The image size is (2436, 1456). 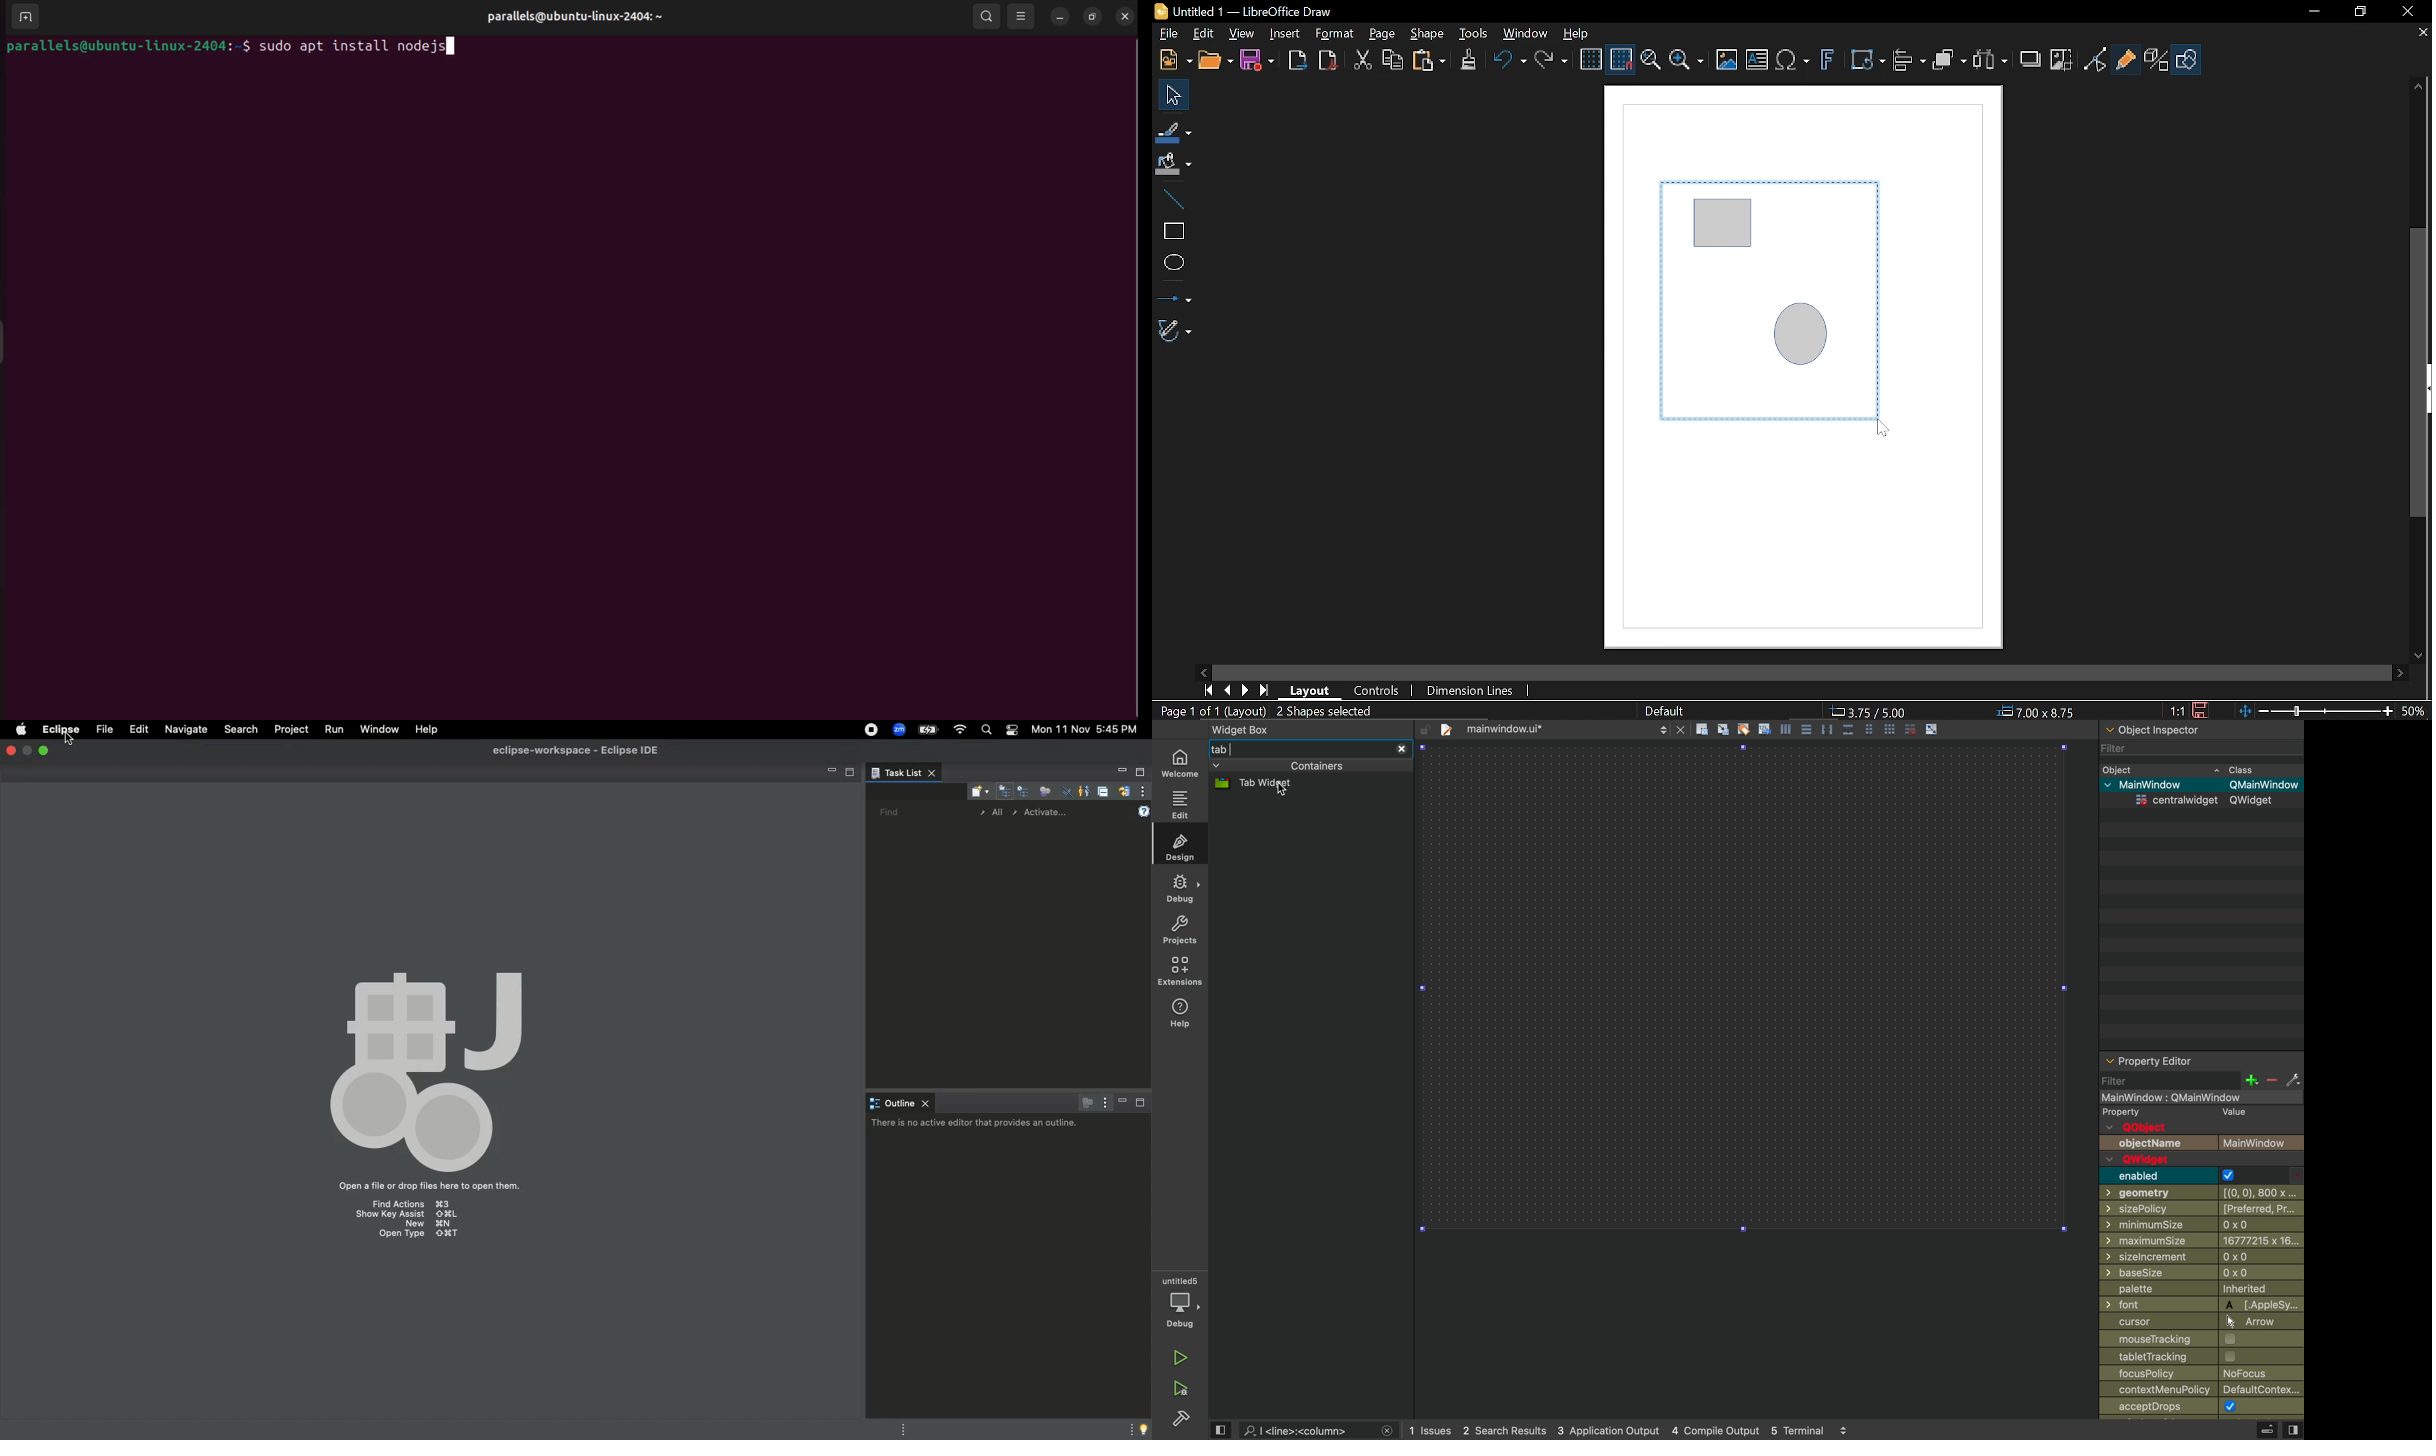 What do you see at coordinates (1182, 930) in the screenshot?
I see `projects` at bounding box center [1182, 930].